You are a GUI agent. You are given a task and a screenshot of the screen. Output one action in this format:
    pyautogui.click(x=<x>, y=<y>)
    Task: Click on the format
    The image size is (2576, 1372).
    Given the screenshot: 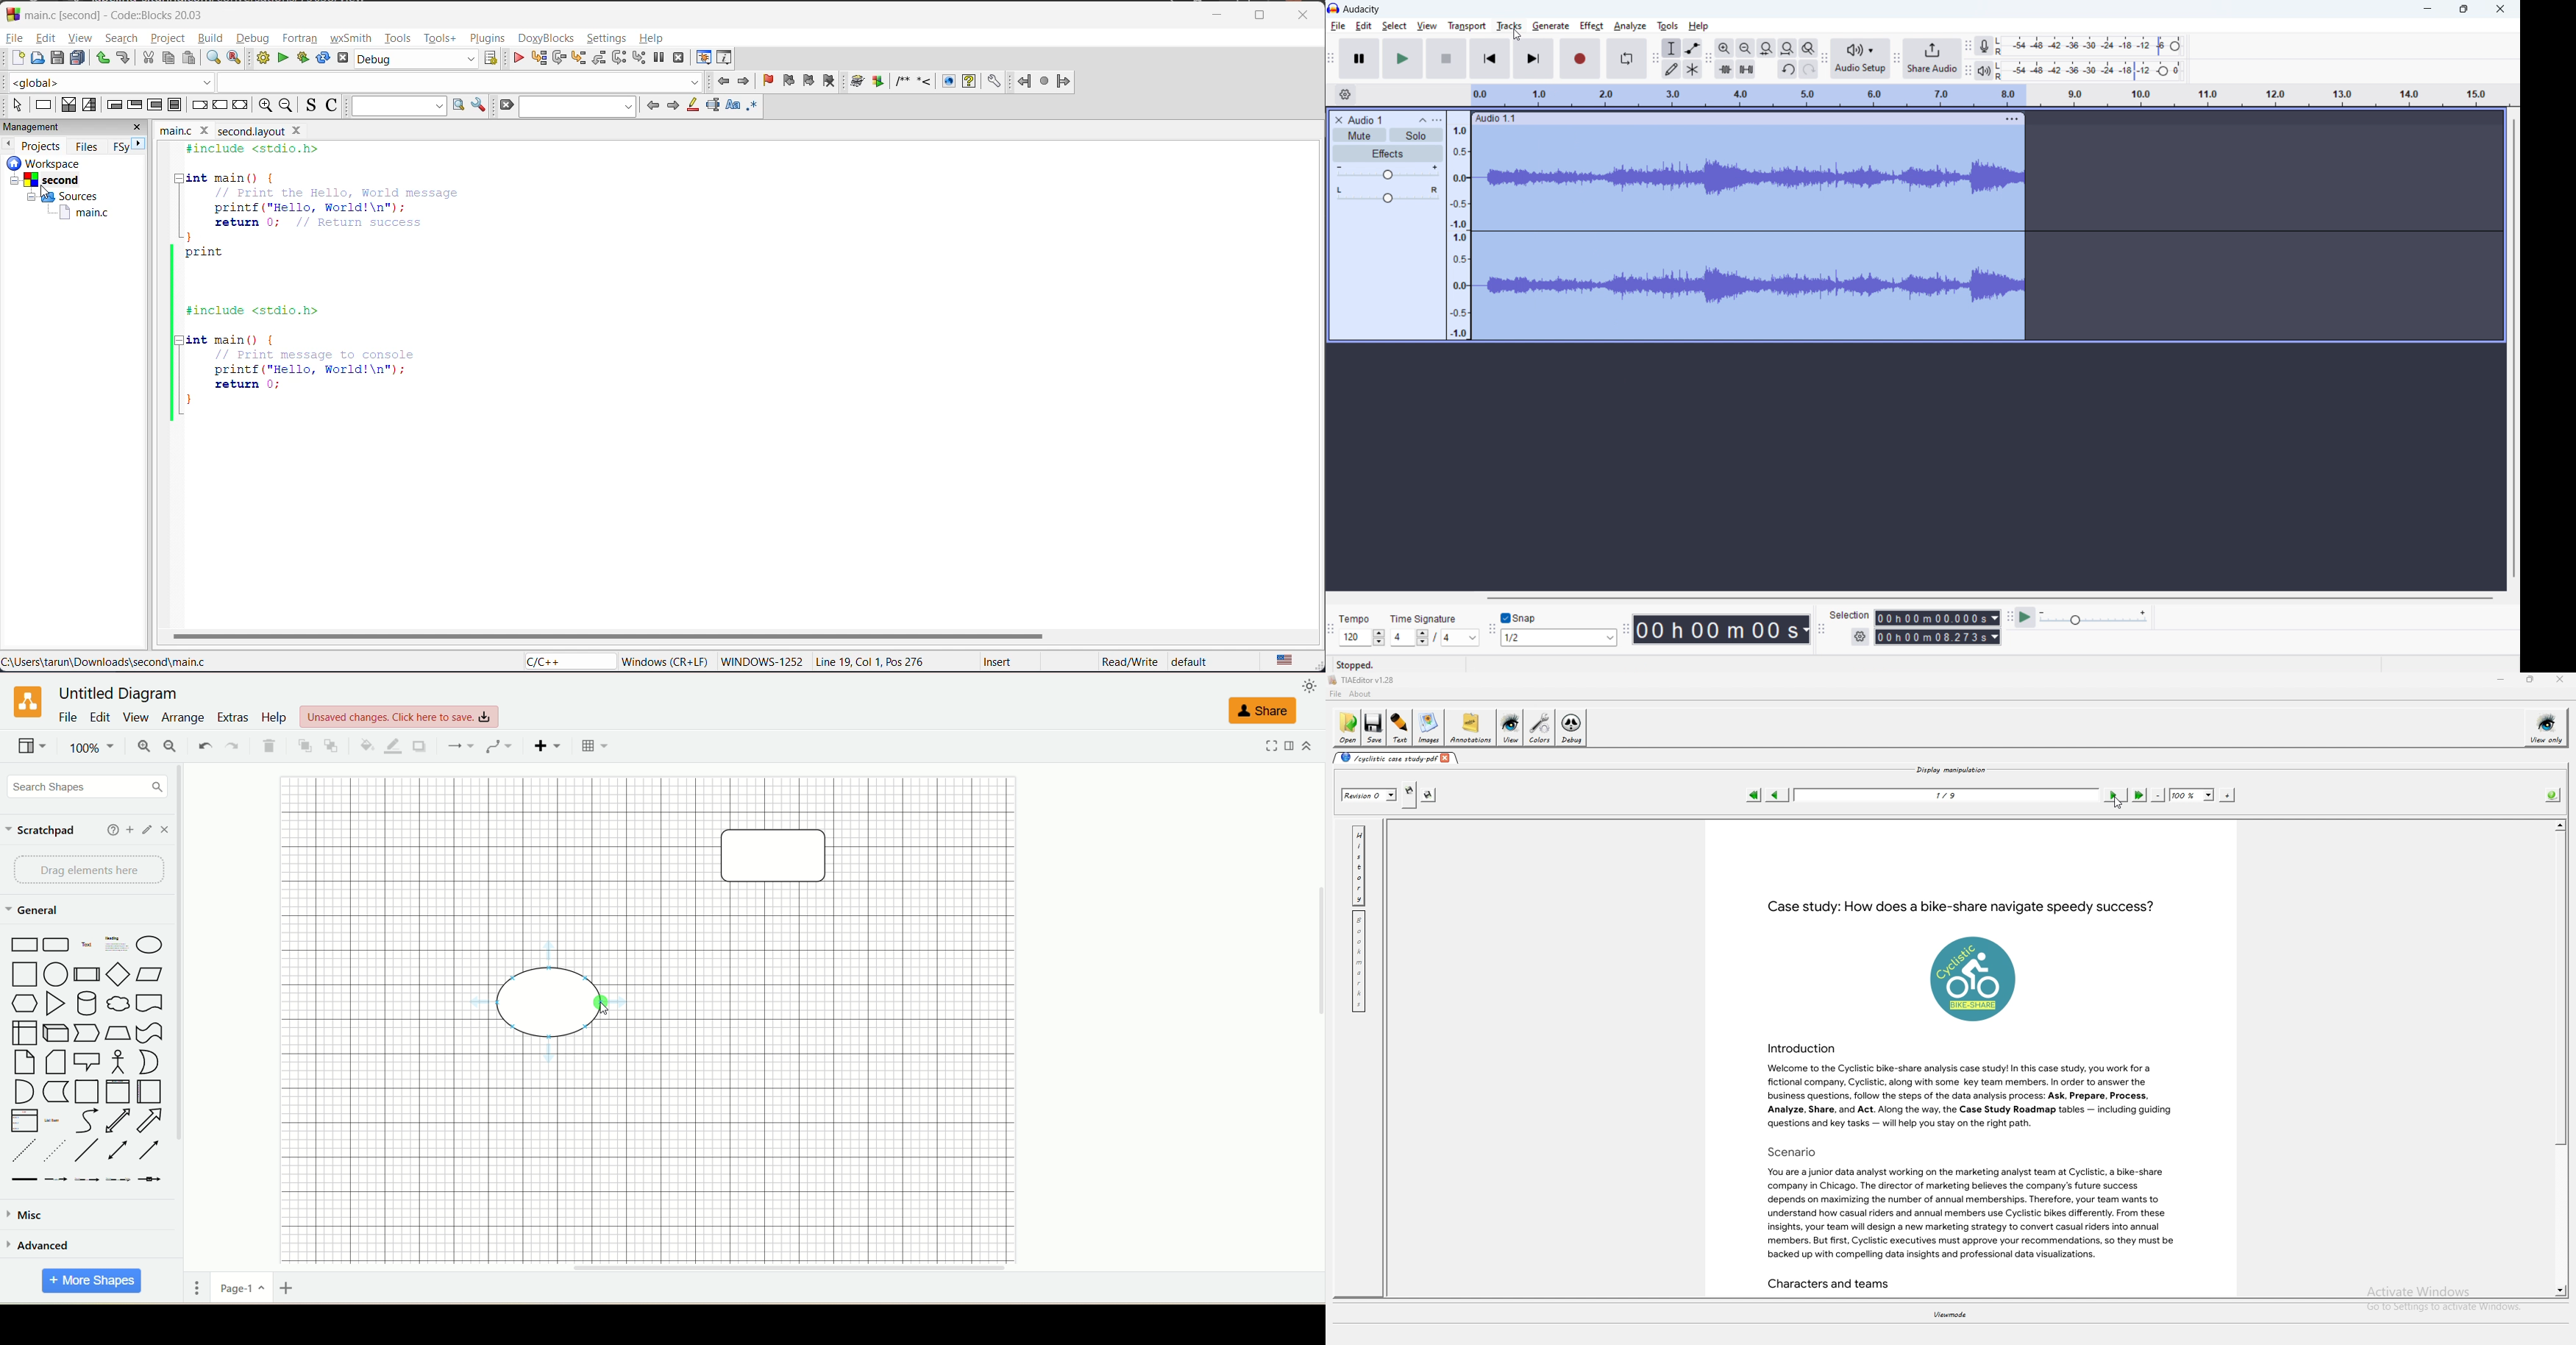 What is the action you would take?
    pyautogui.click(x=1291, y=747)
    